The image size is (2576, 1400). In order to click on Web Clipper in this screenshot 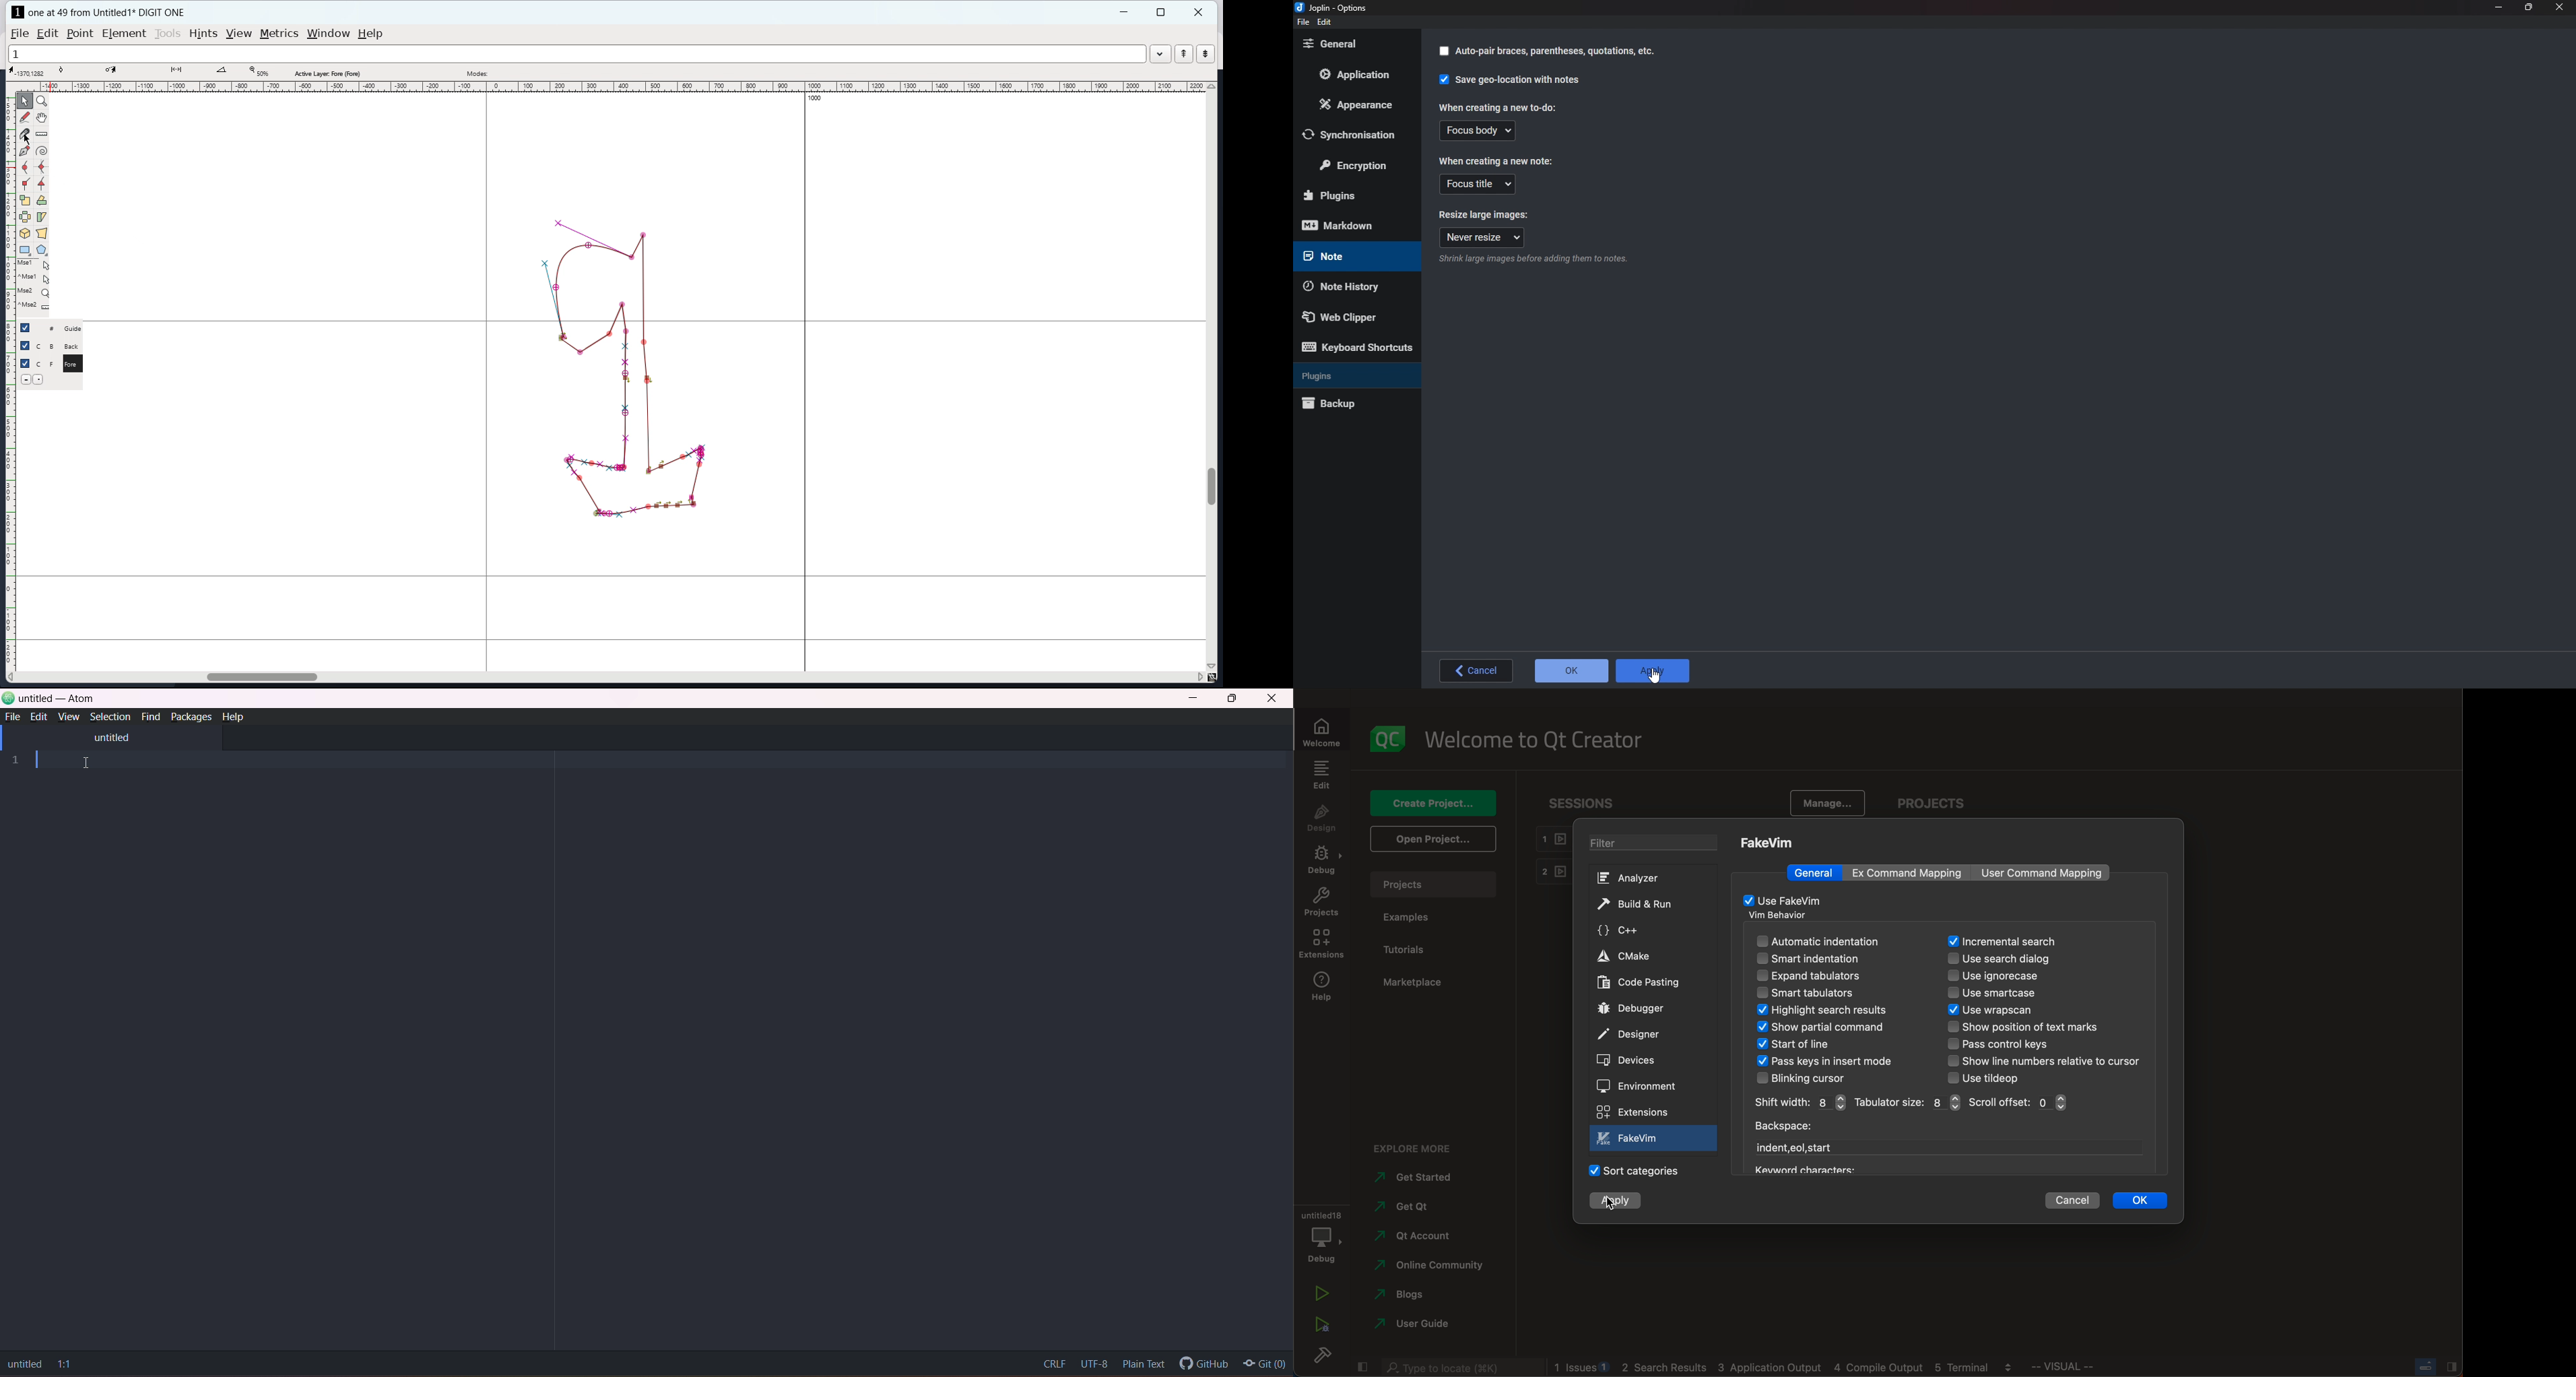, I will do `click(1353, 316)`.